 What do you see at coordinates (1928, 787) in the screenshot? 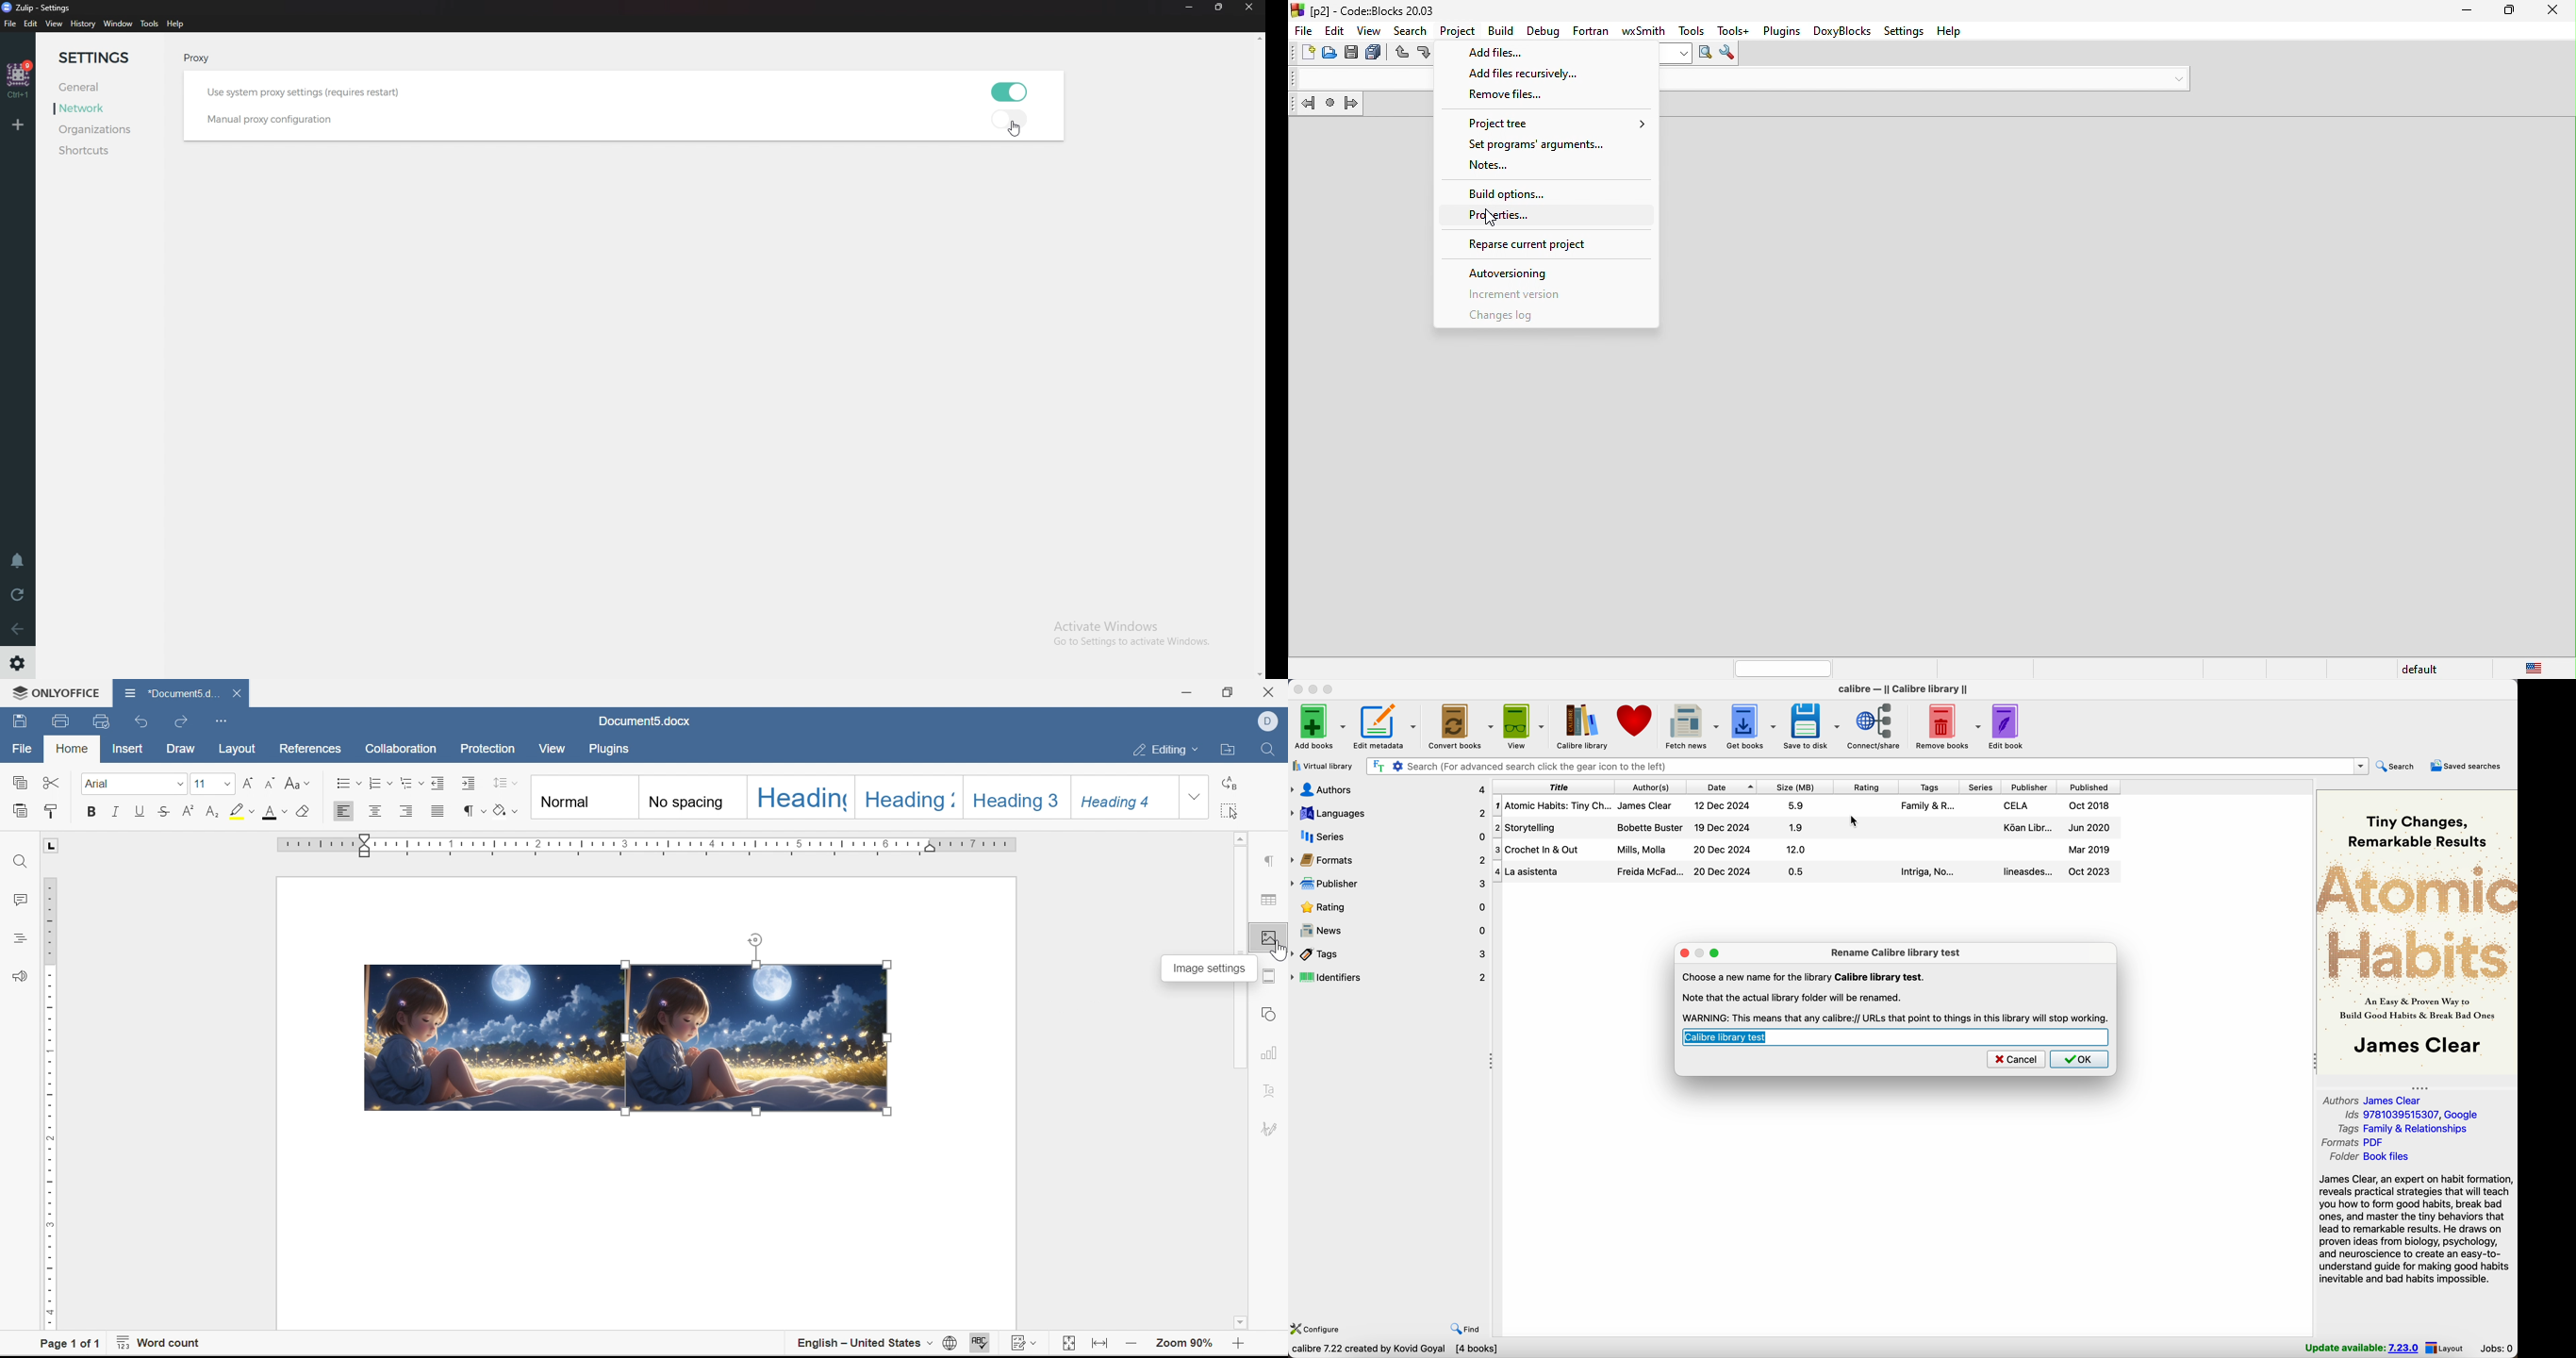
I see `tags` at bounding box center [1928, 787].